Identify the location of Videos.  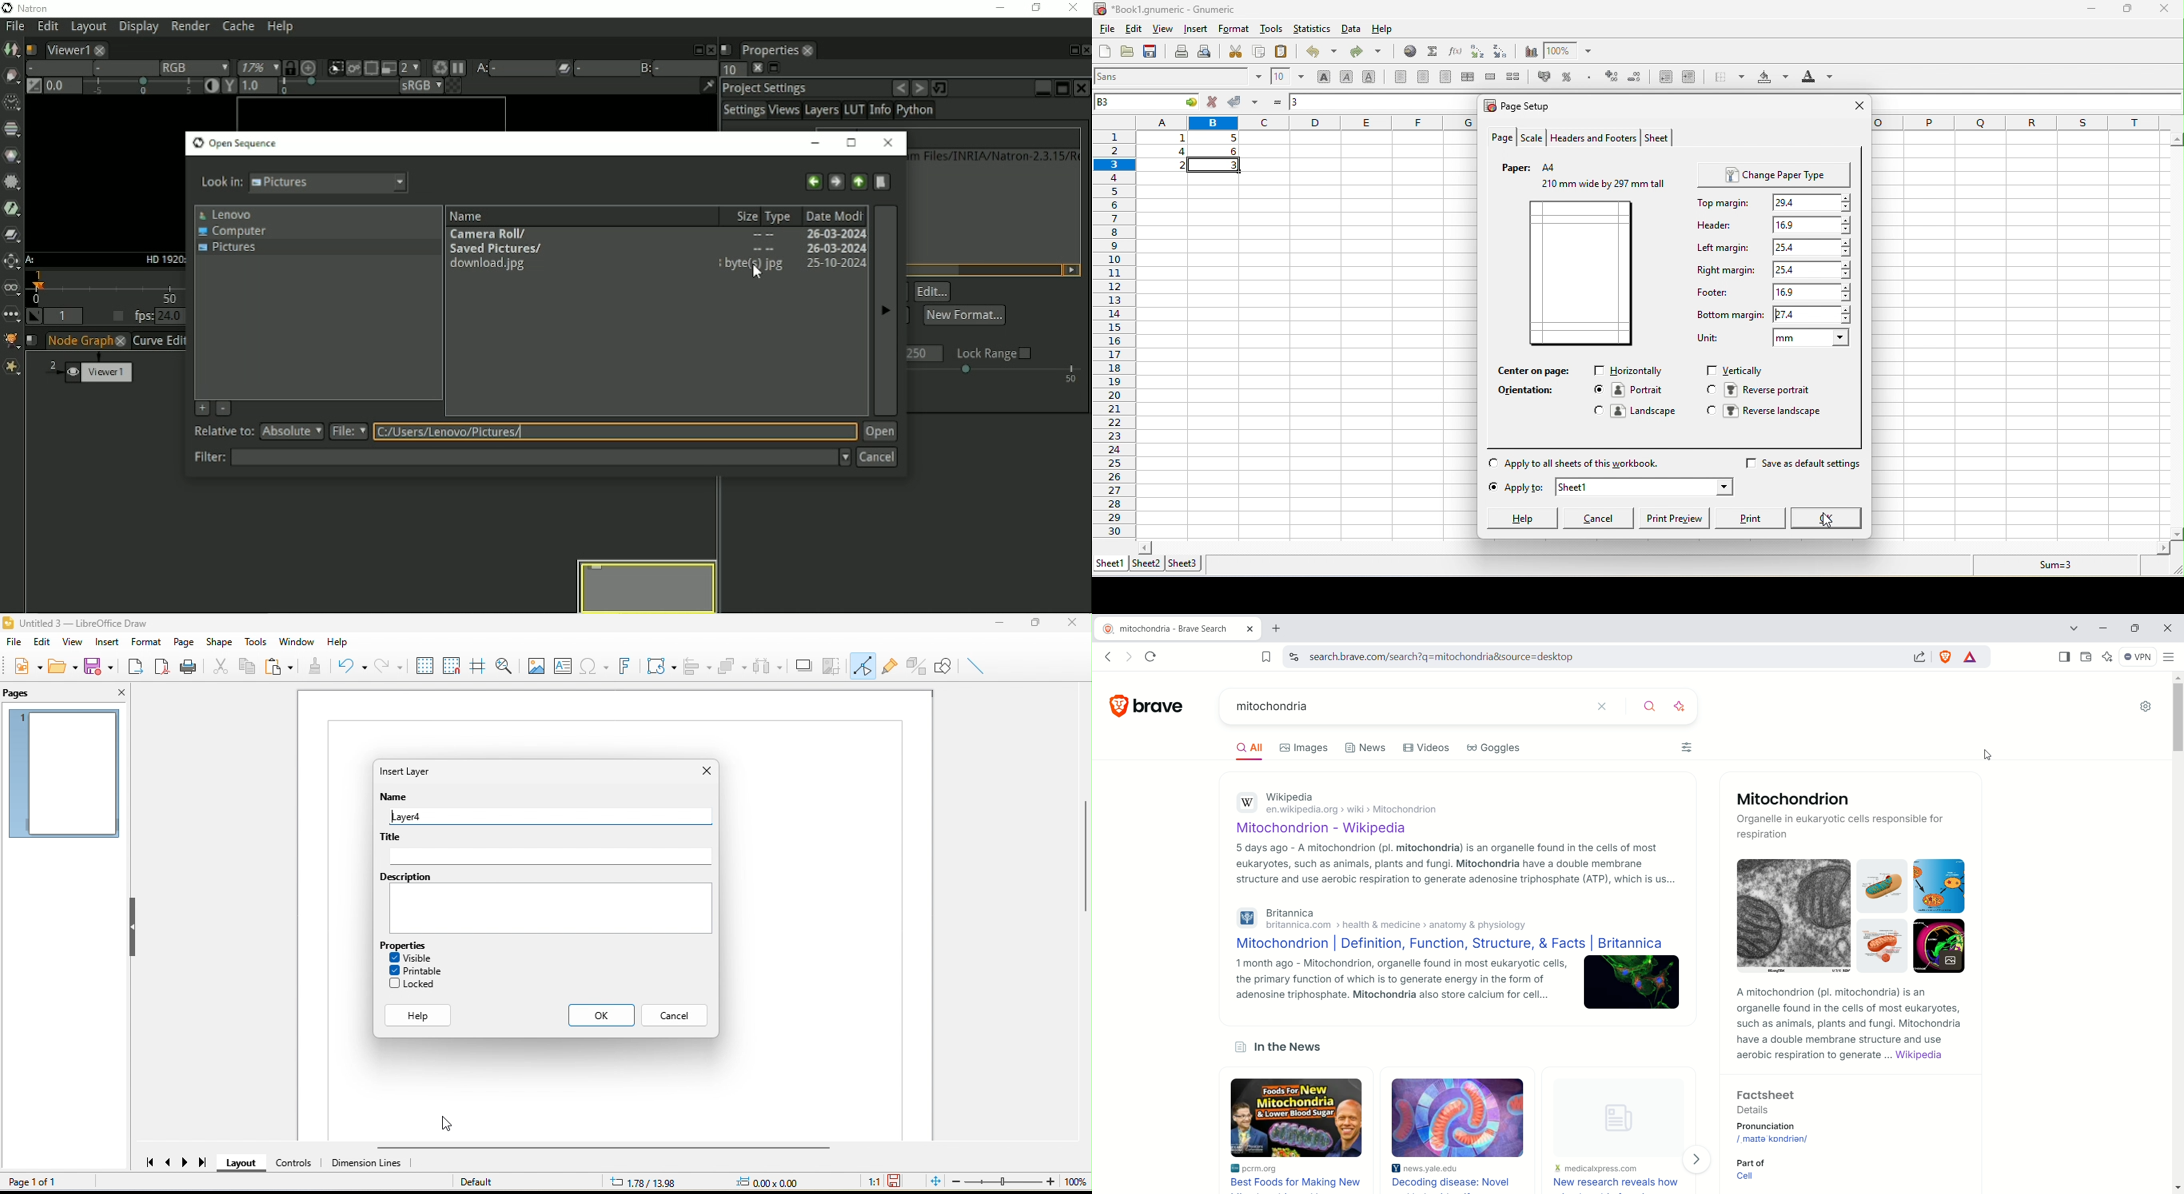
(1426, 748).